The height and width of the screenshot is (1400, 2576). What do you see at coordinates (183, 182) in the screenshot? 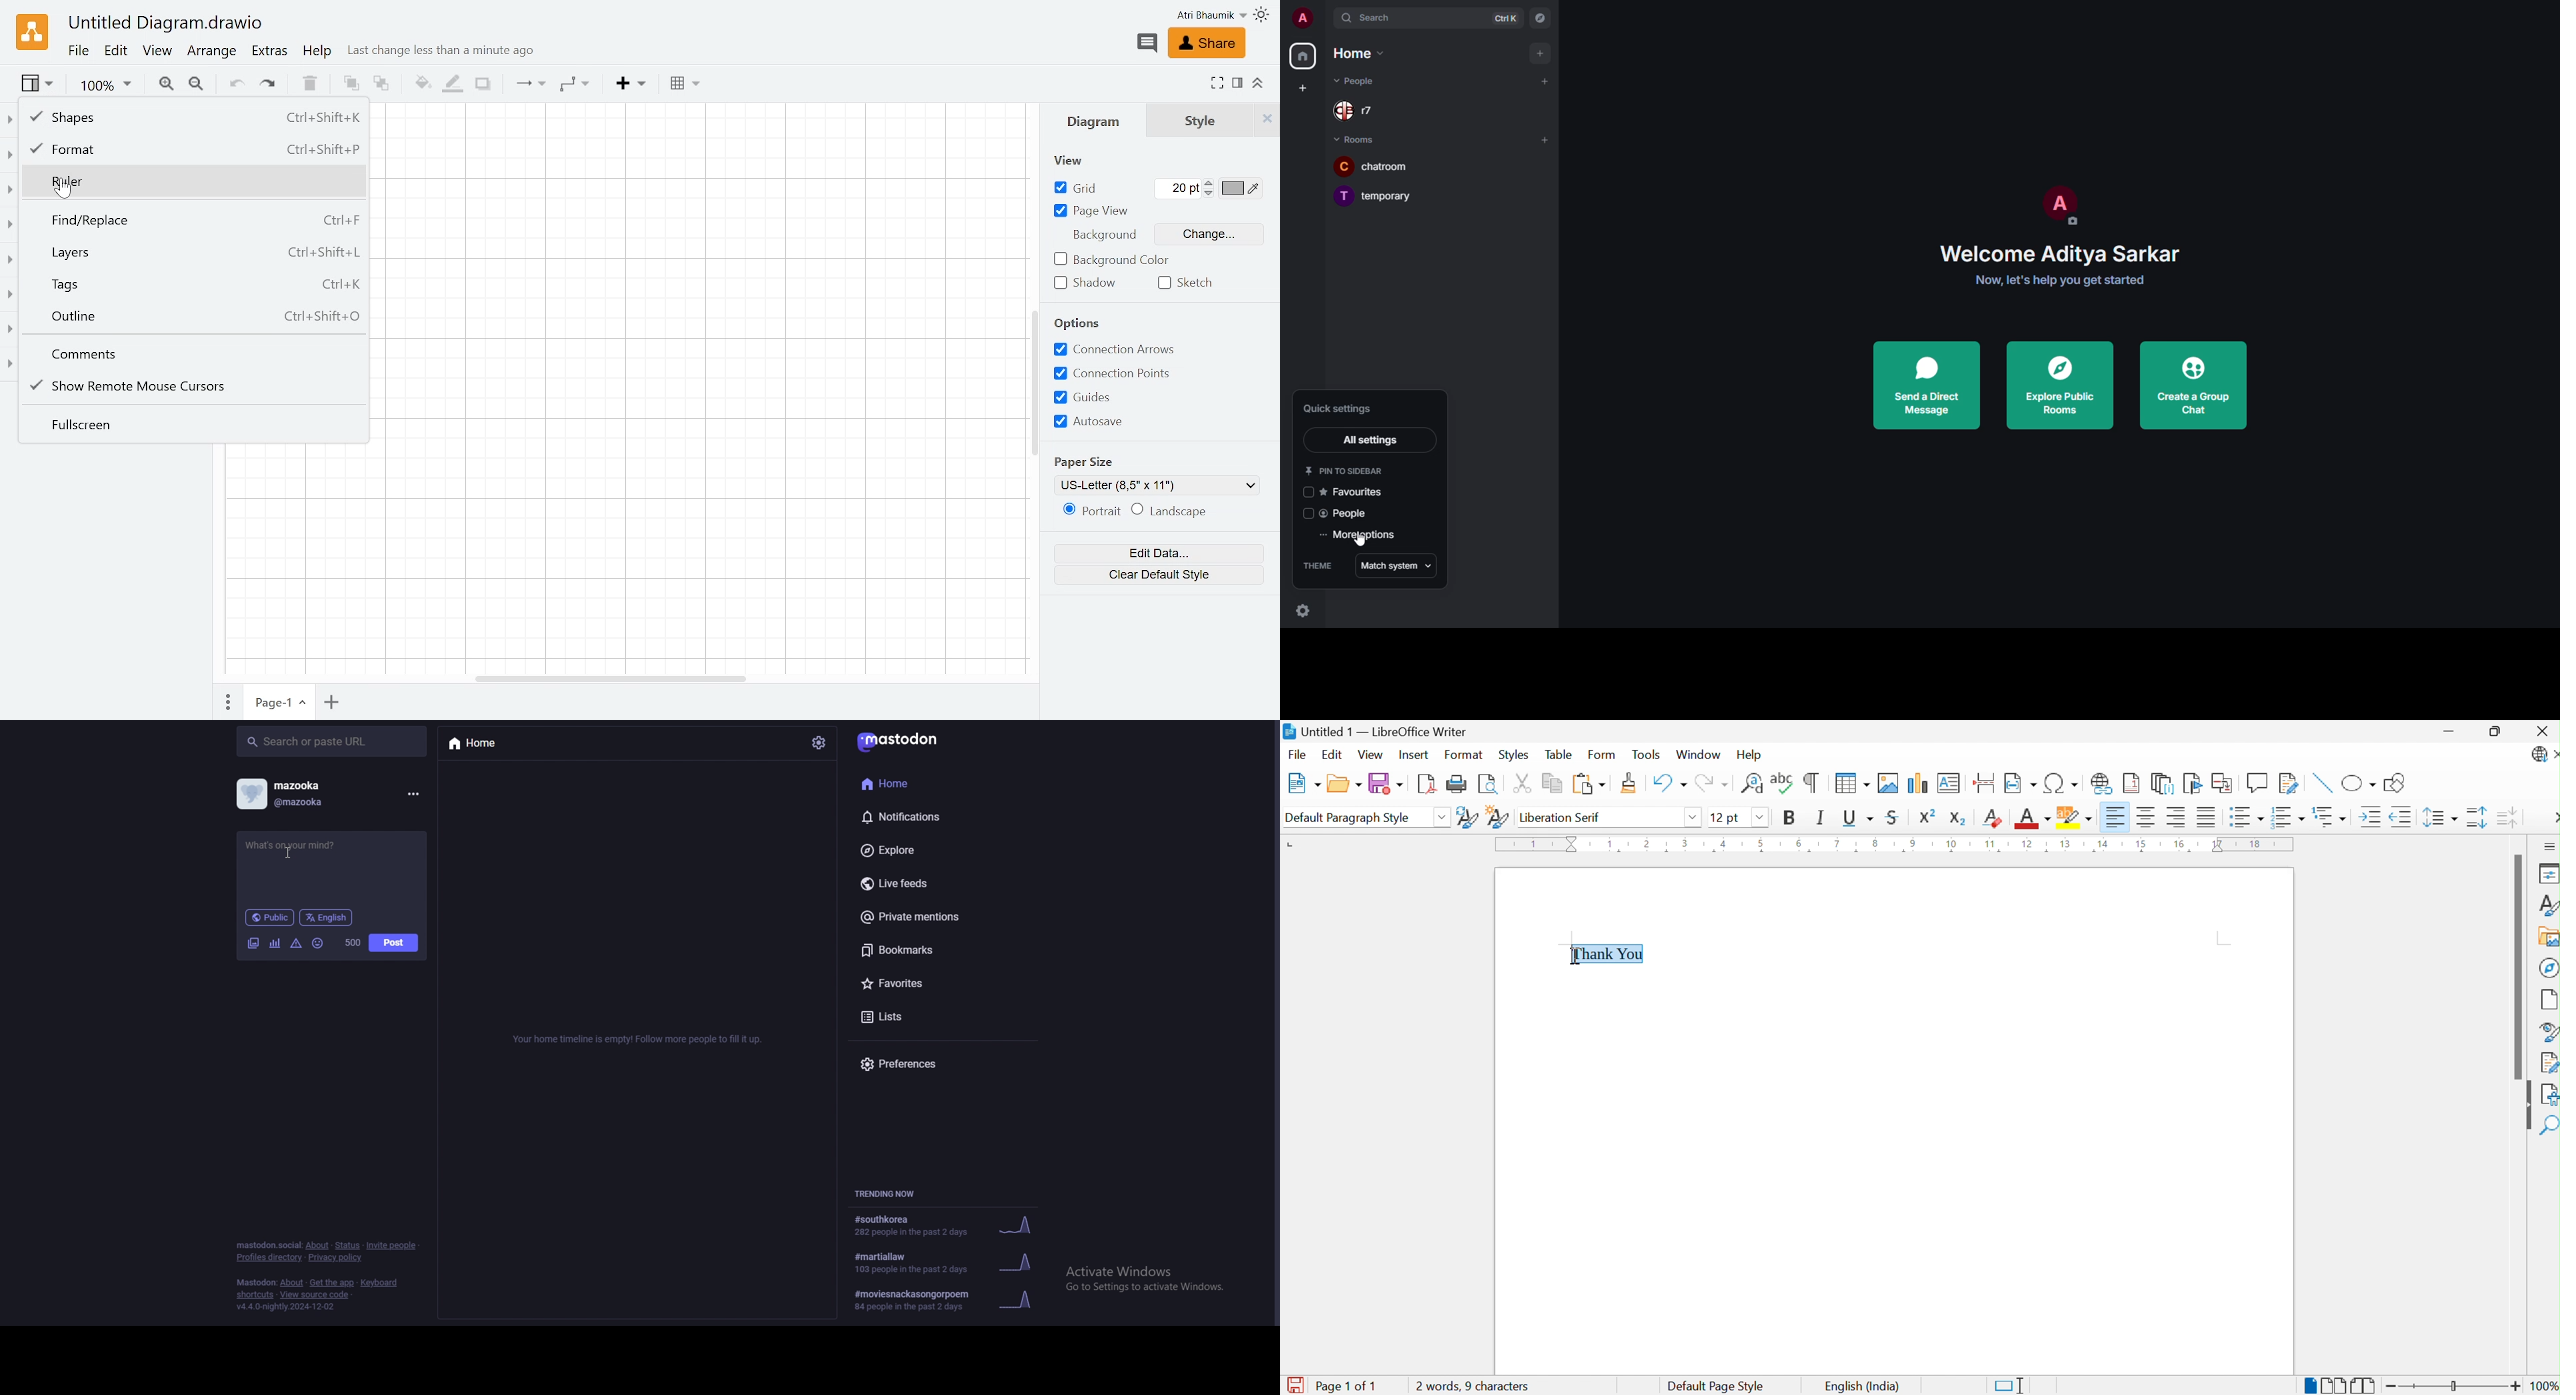
I see `Ruler` at bounding box center [183, 182].